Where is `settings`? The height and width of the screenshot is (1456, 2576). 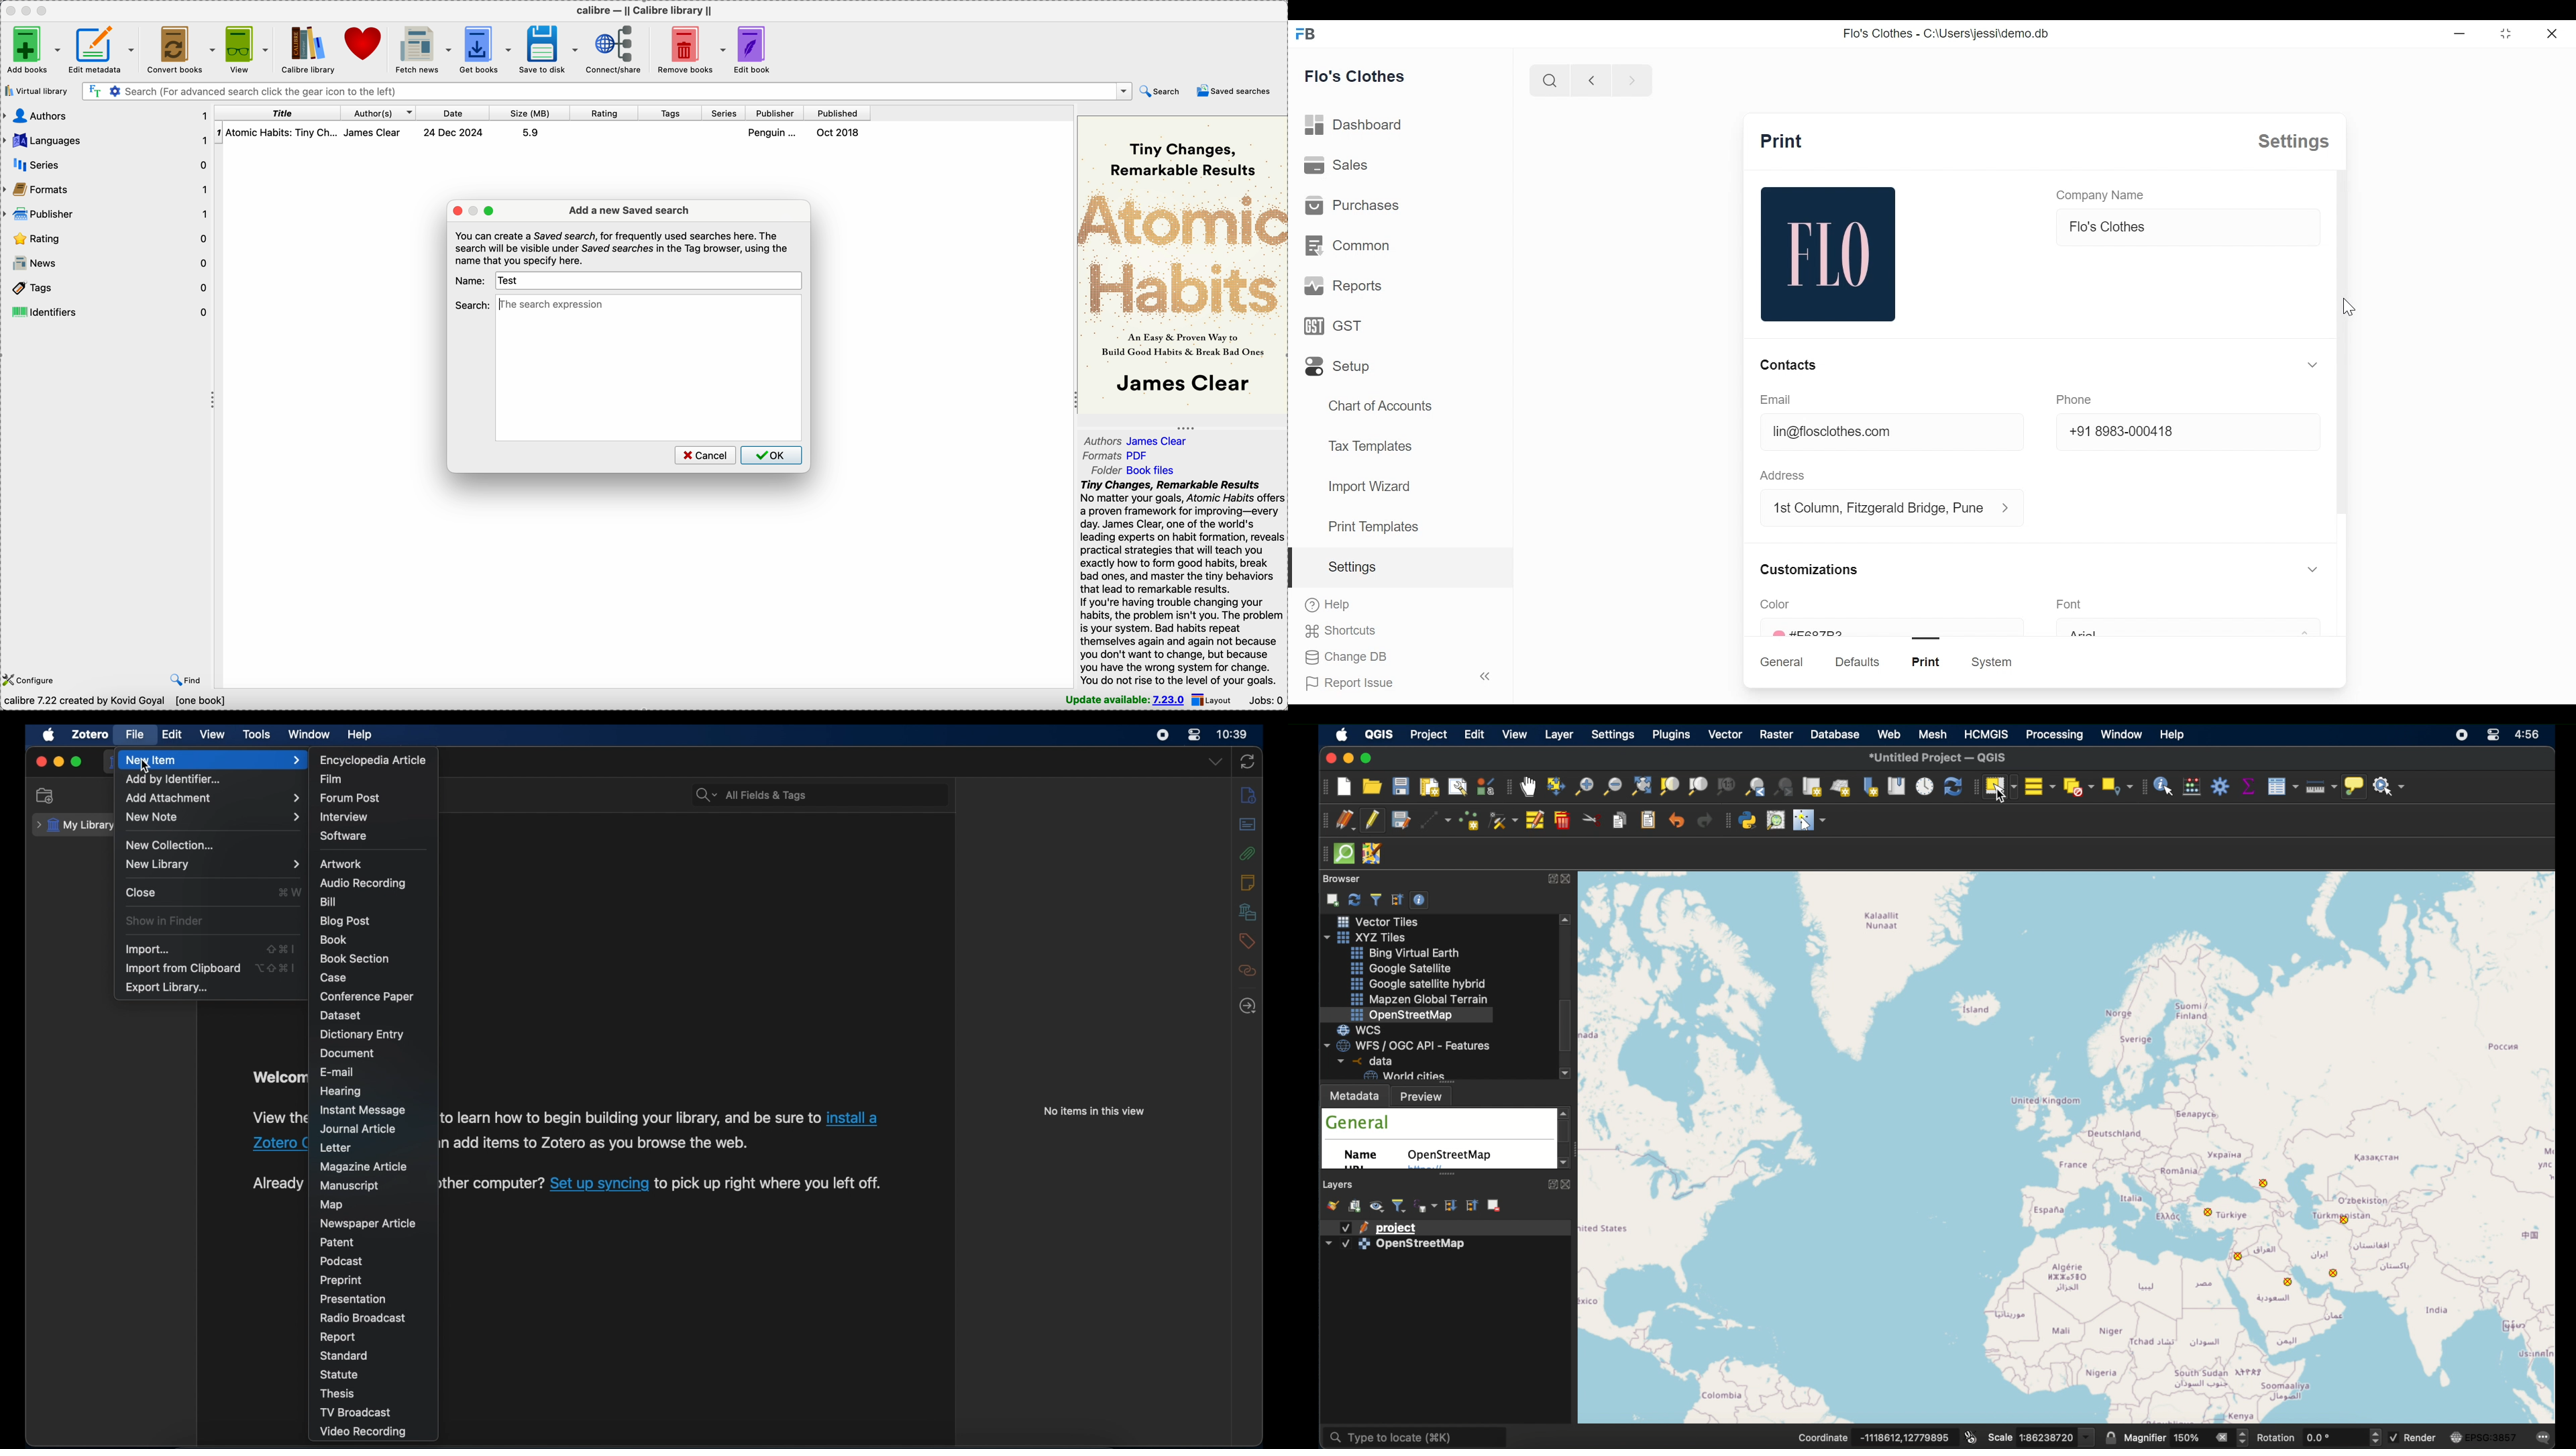
settings is located at coordinates (2294, 142).